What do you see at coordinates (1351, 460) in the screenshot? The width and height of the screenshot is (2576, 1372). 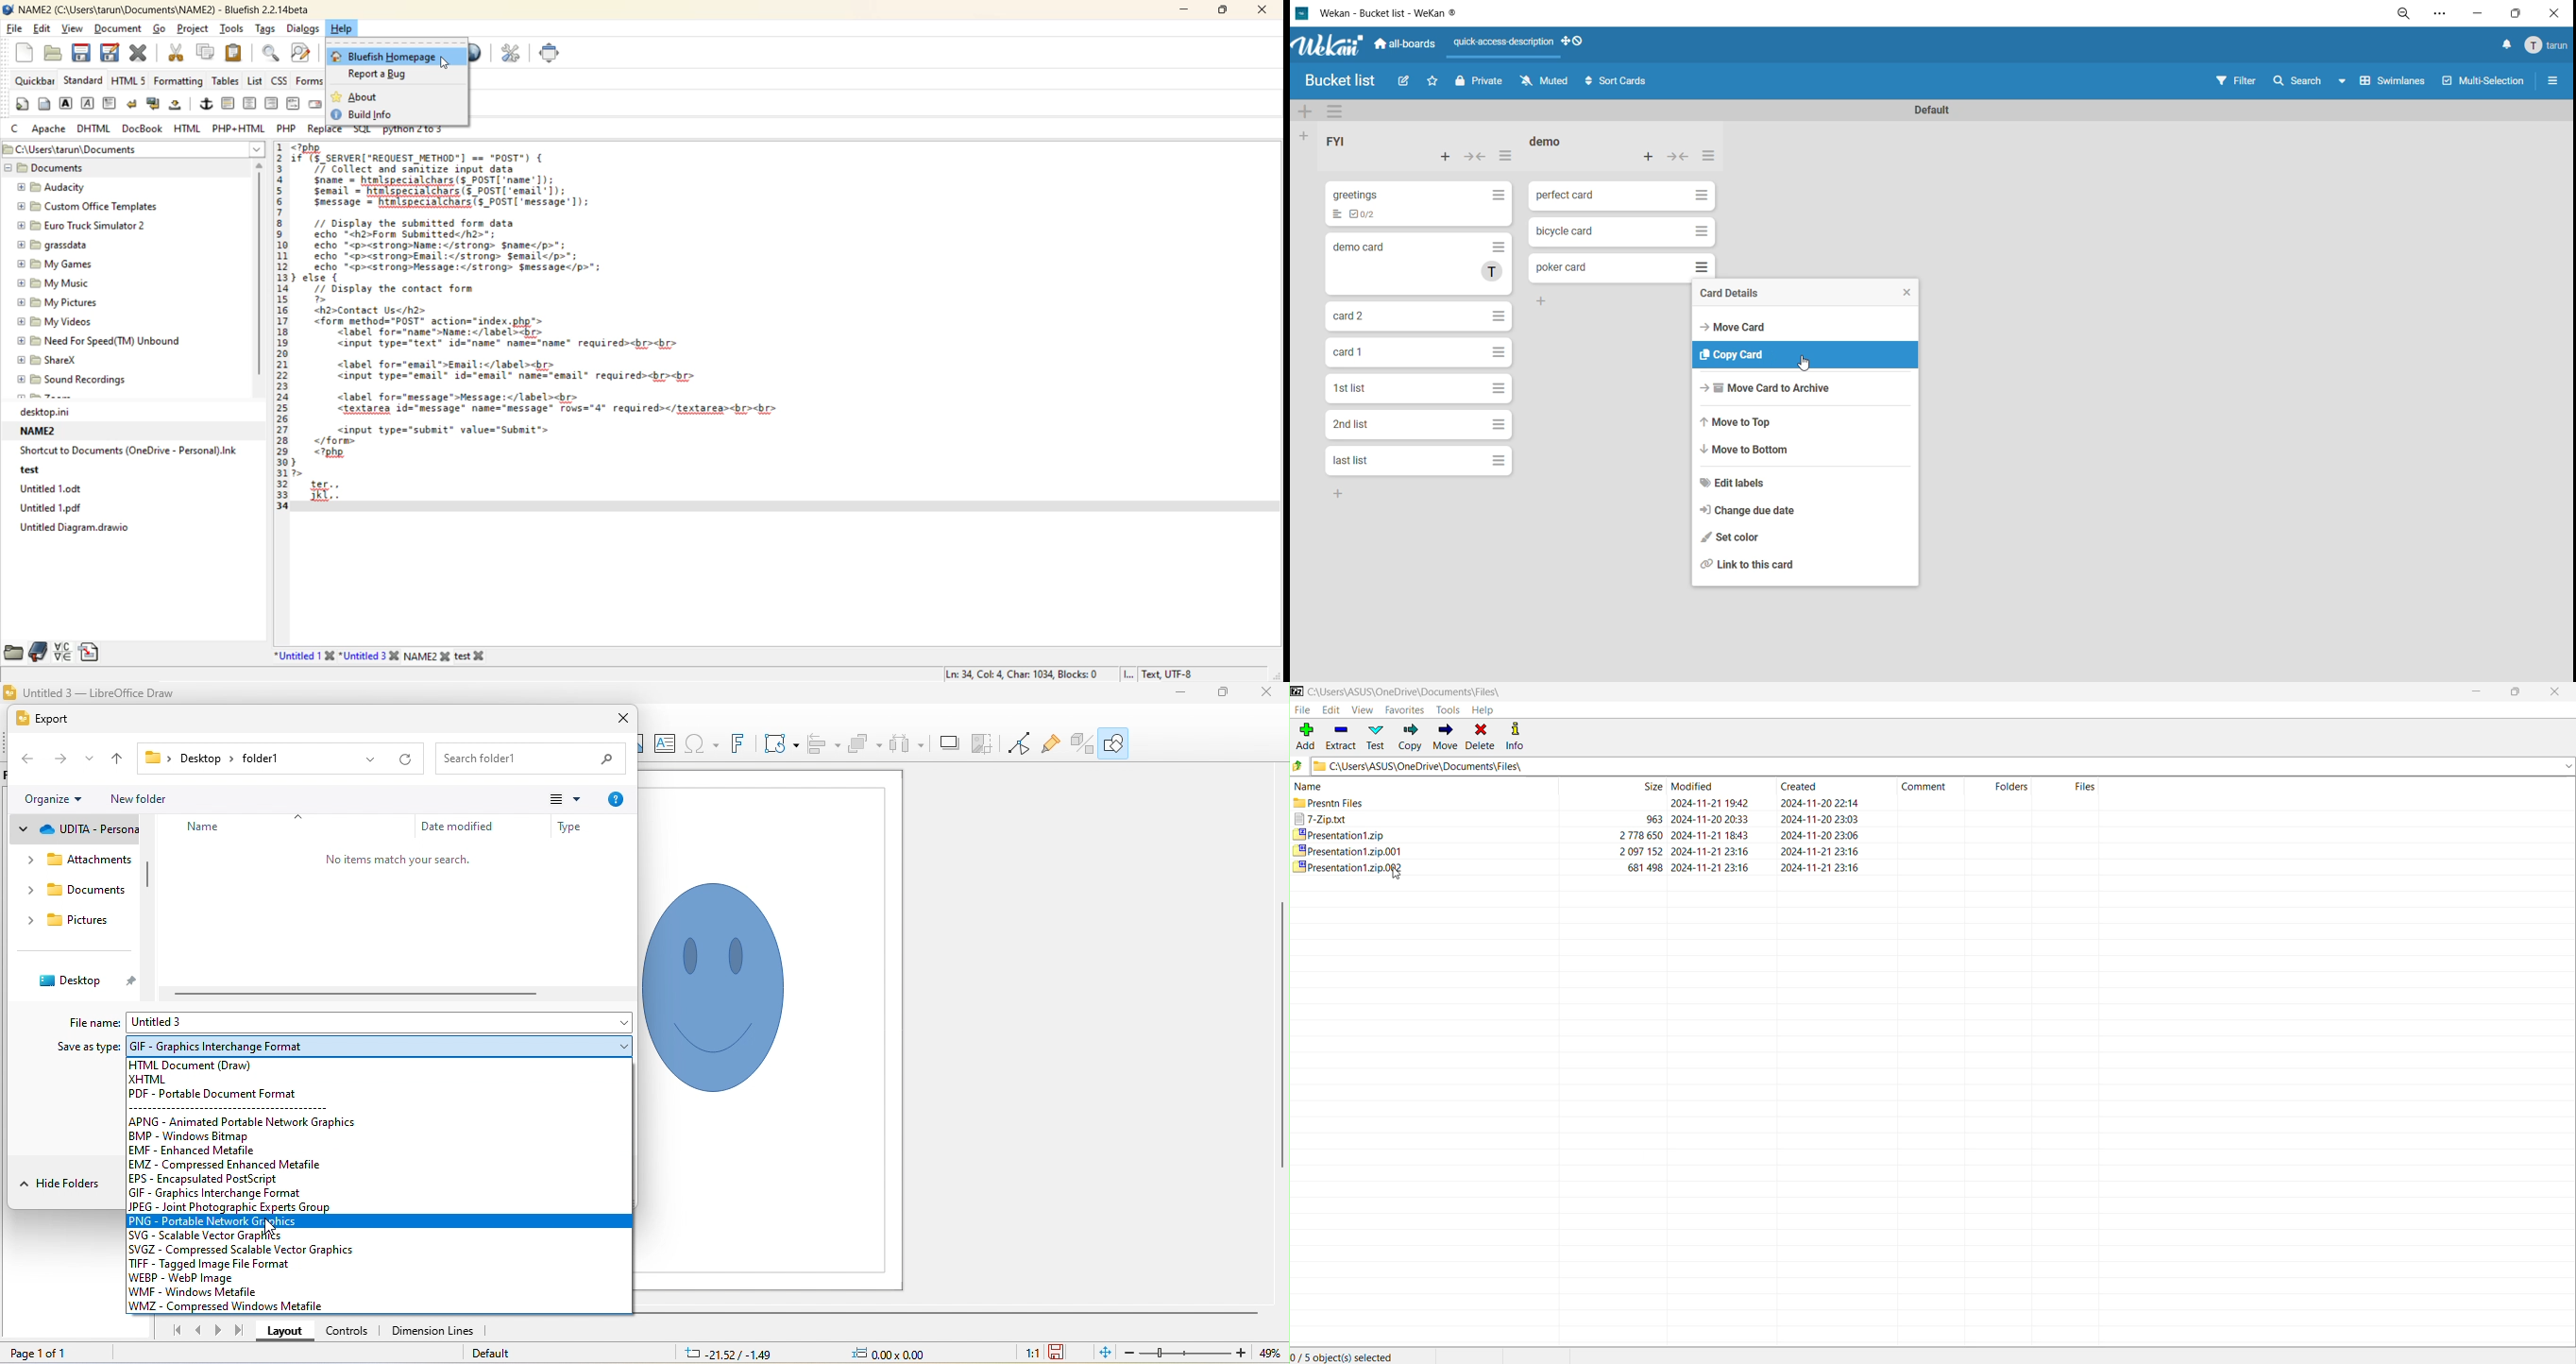 I see `last list` at bounding box center [1351, 460].